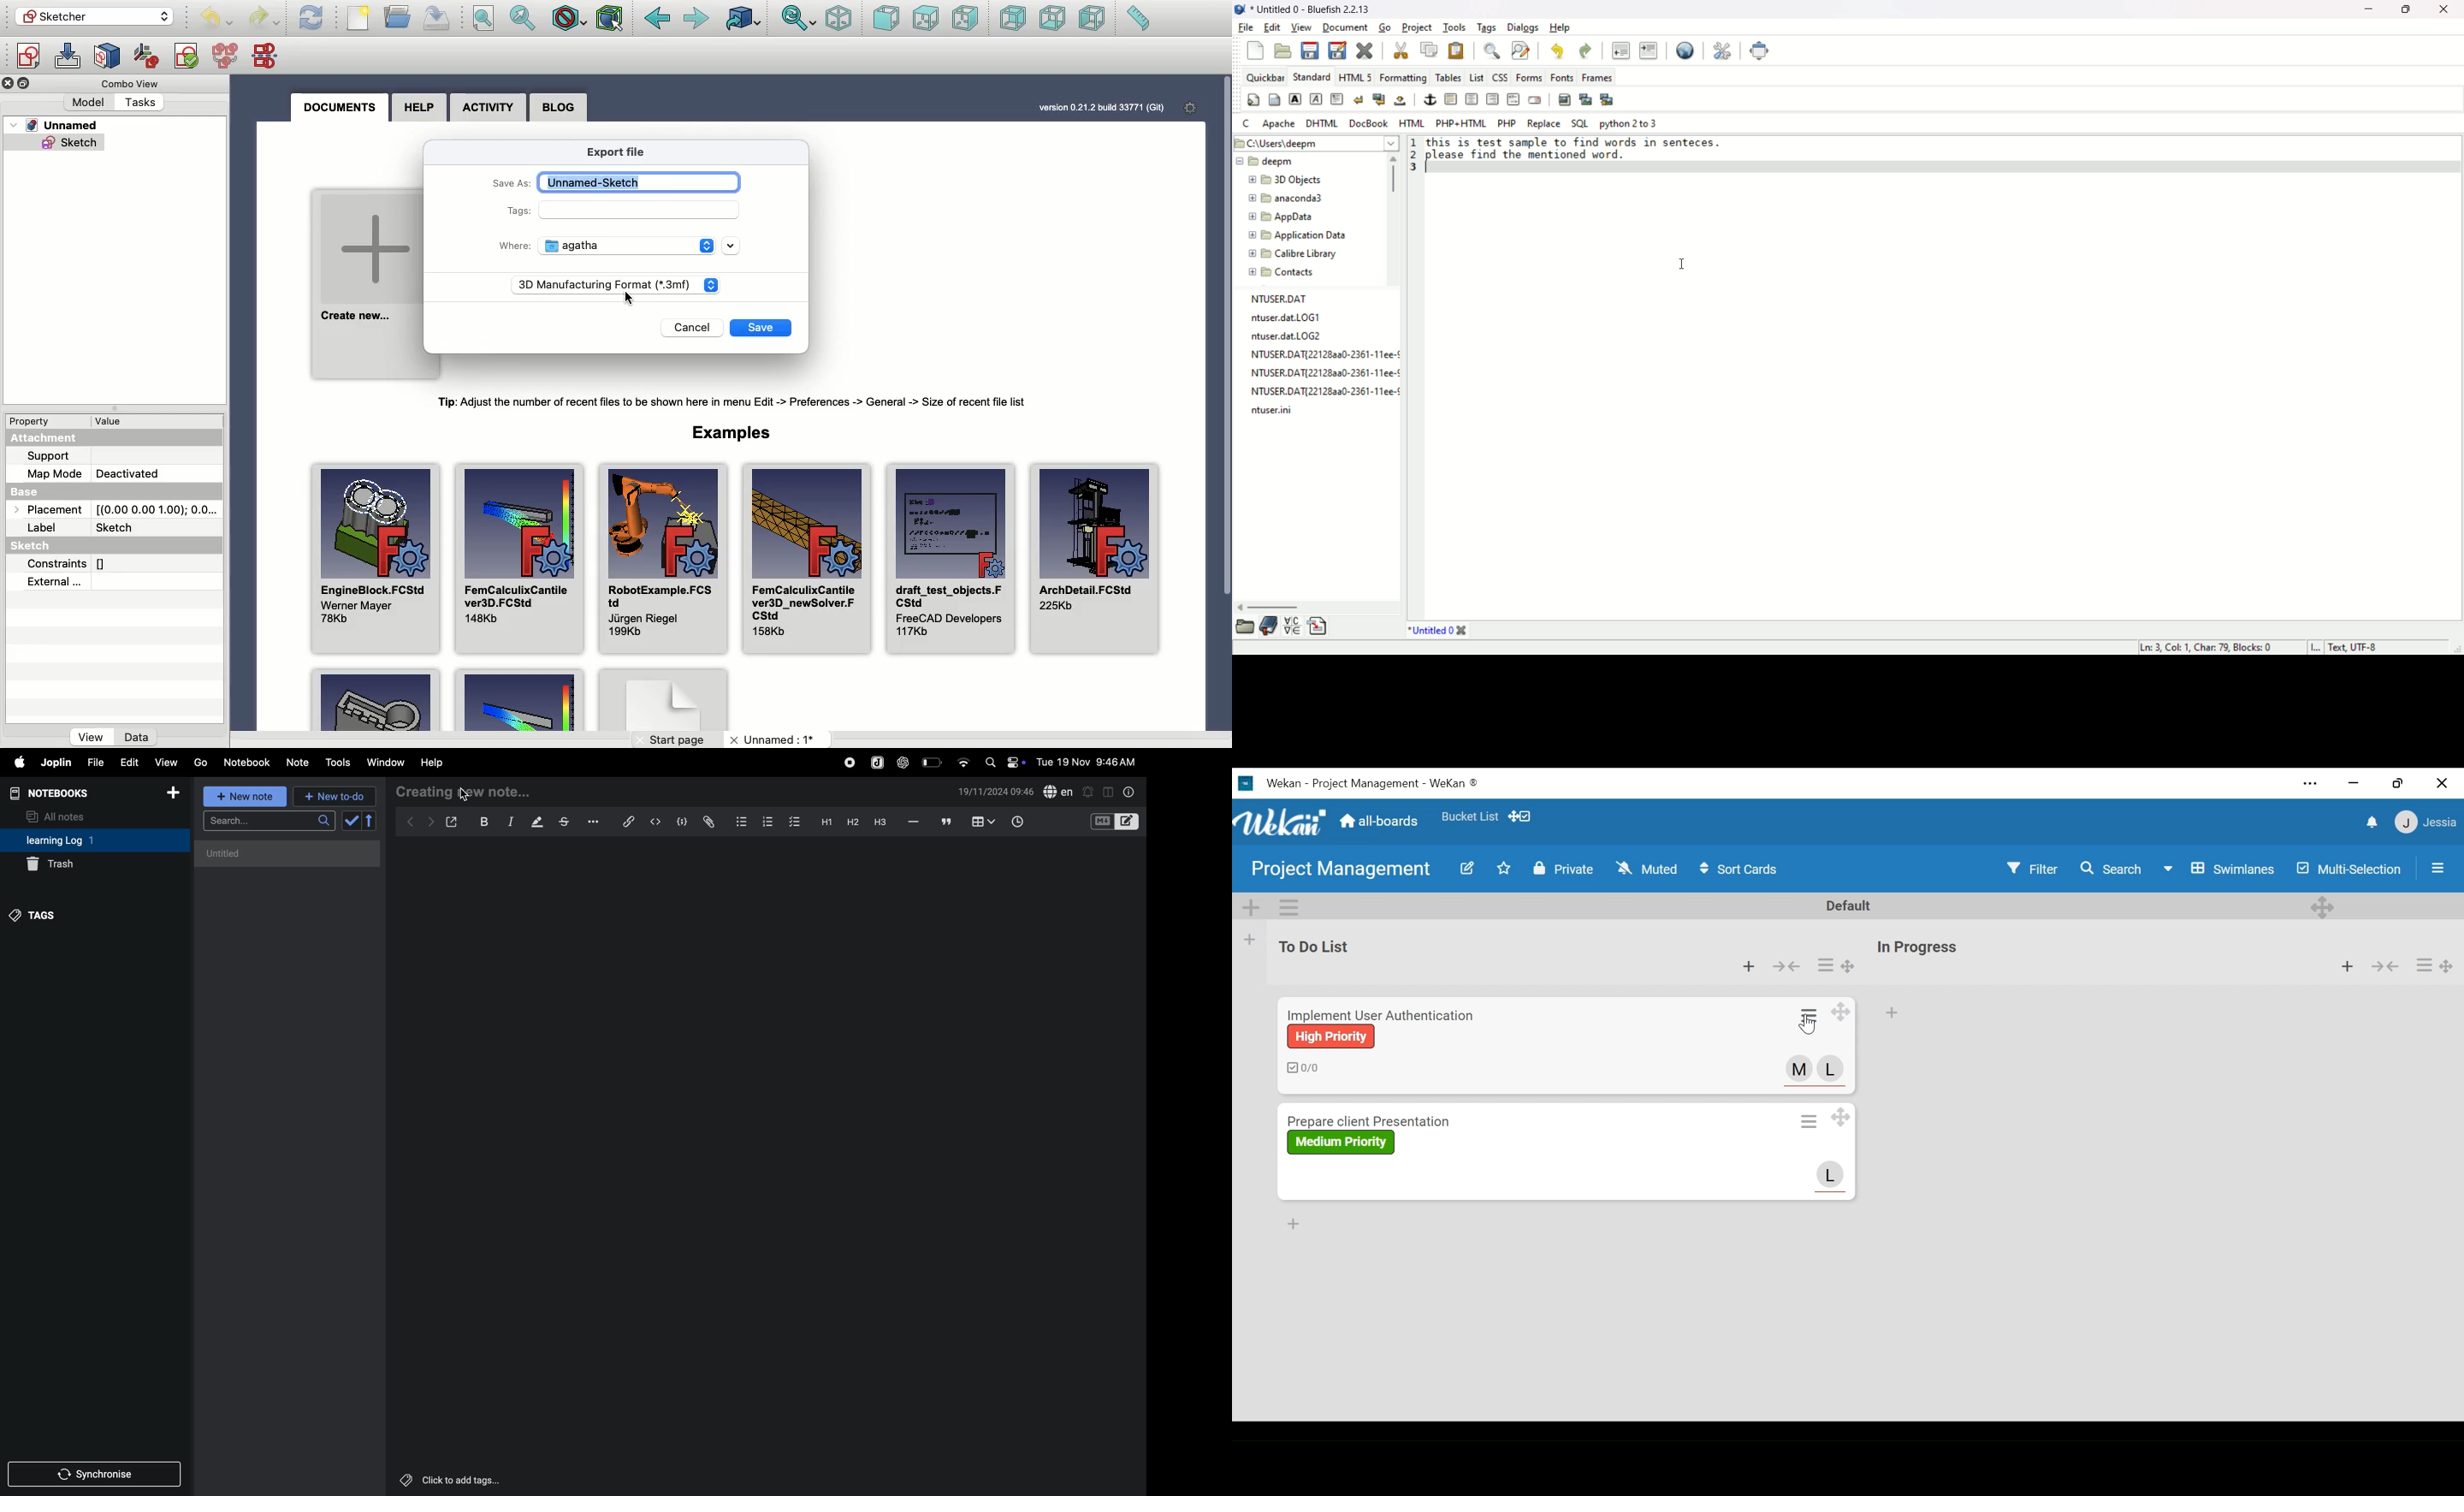  What do you see at coordinates (1404, 77) in the screenshot?
I see `formatting` at bounding box center [1404, 77].